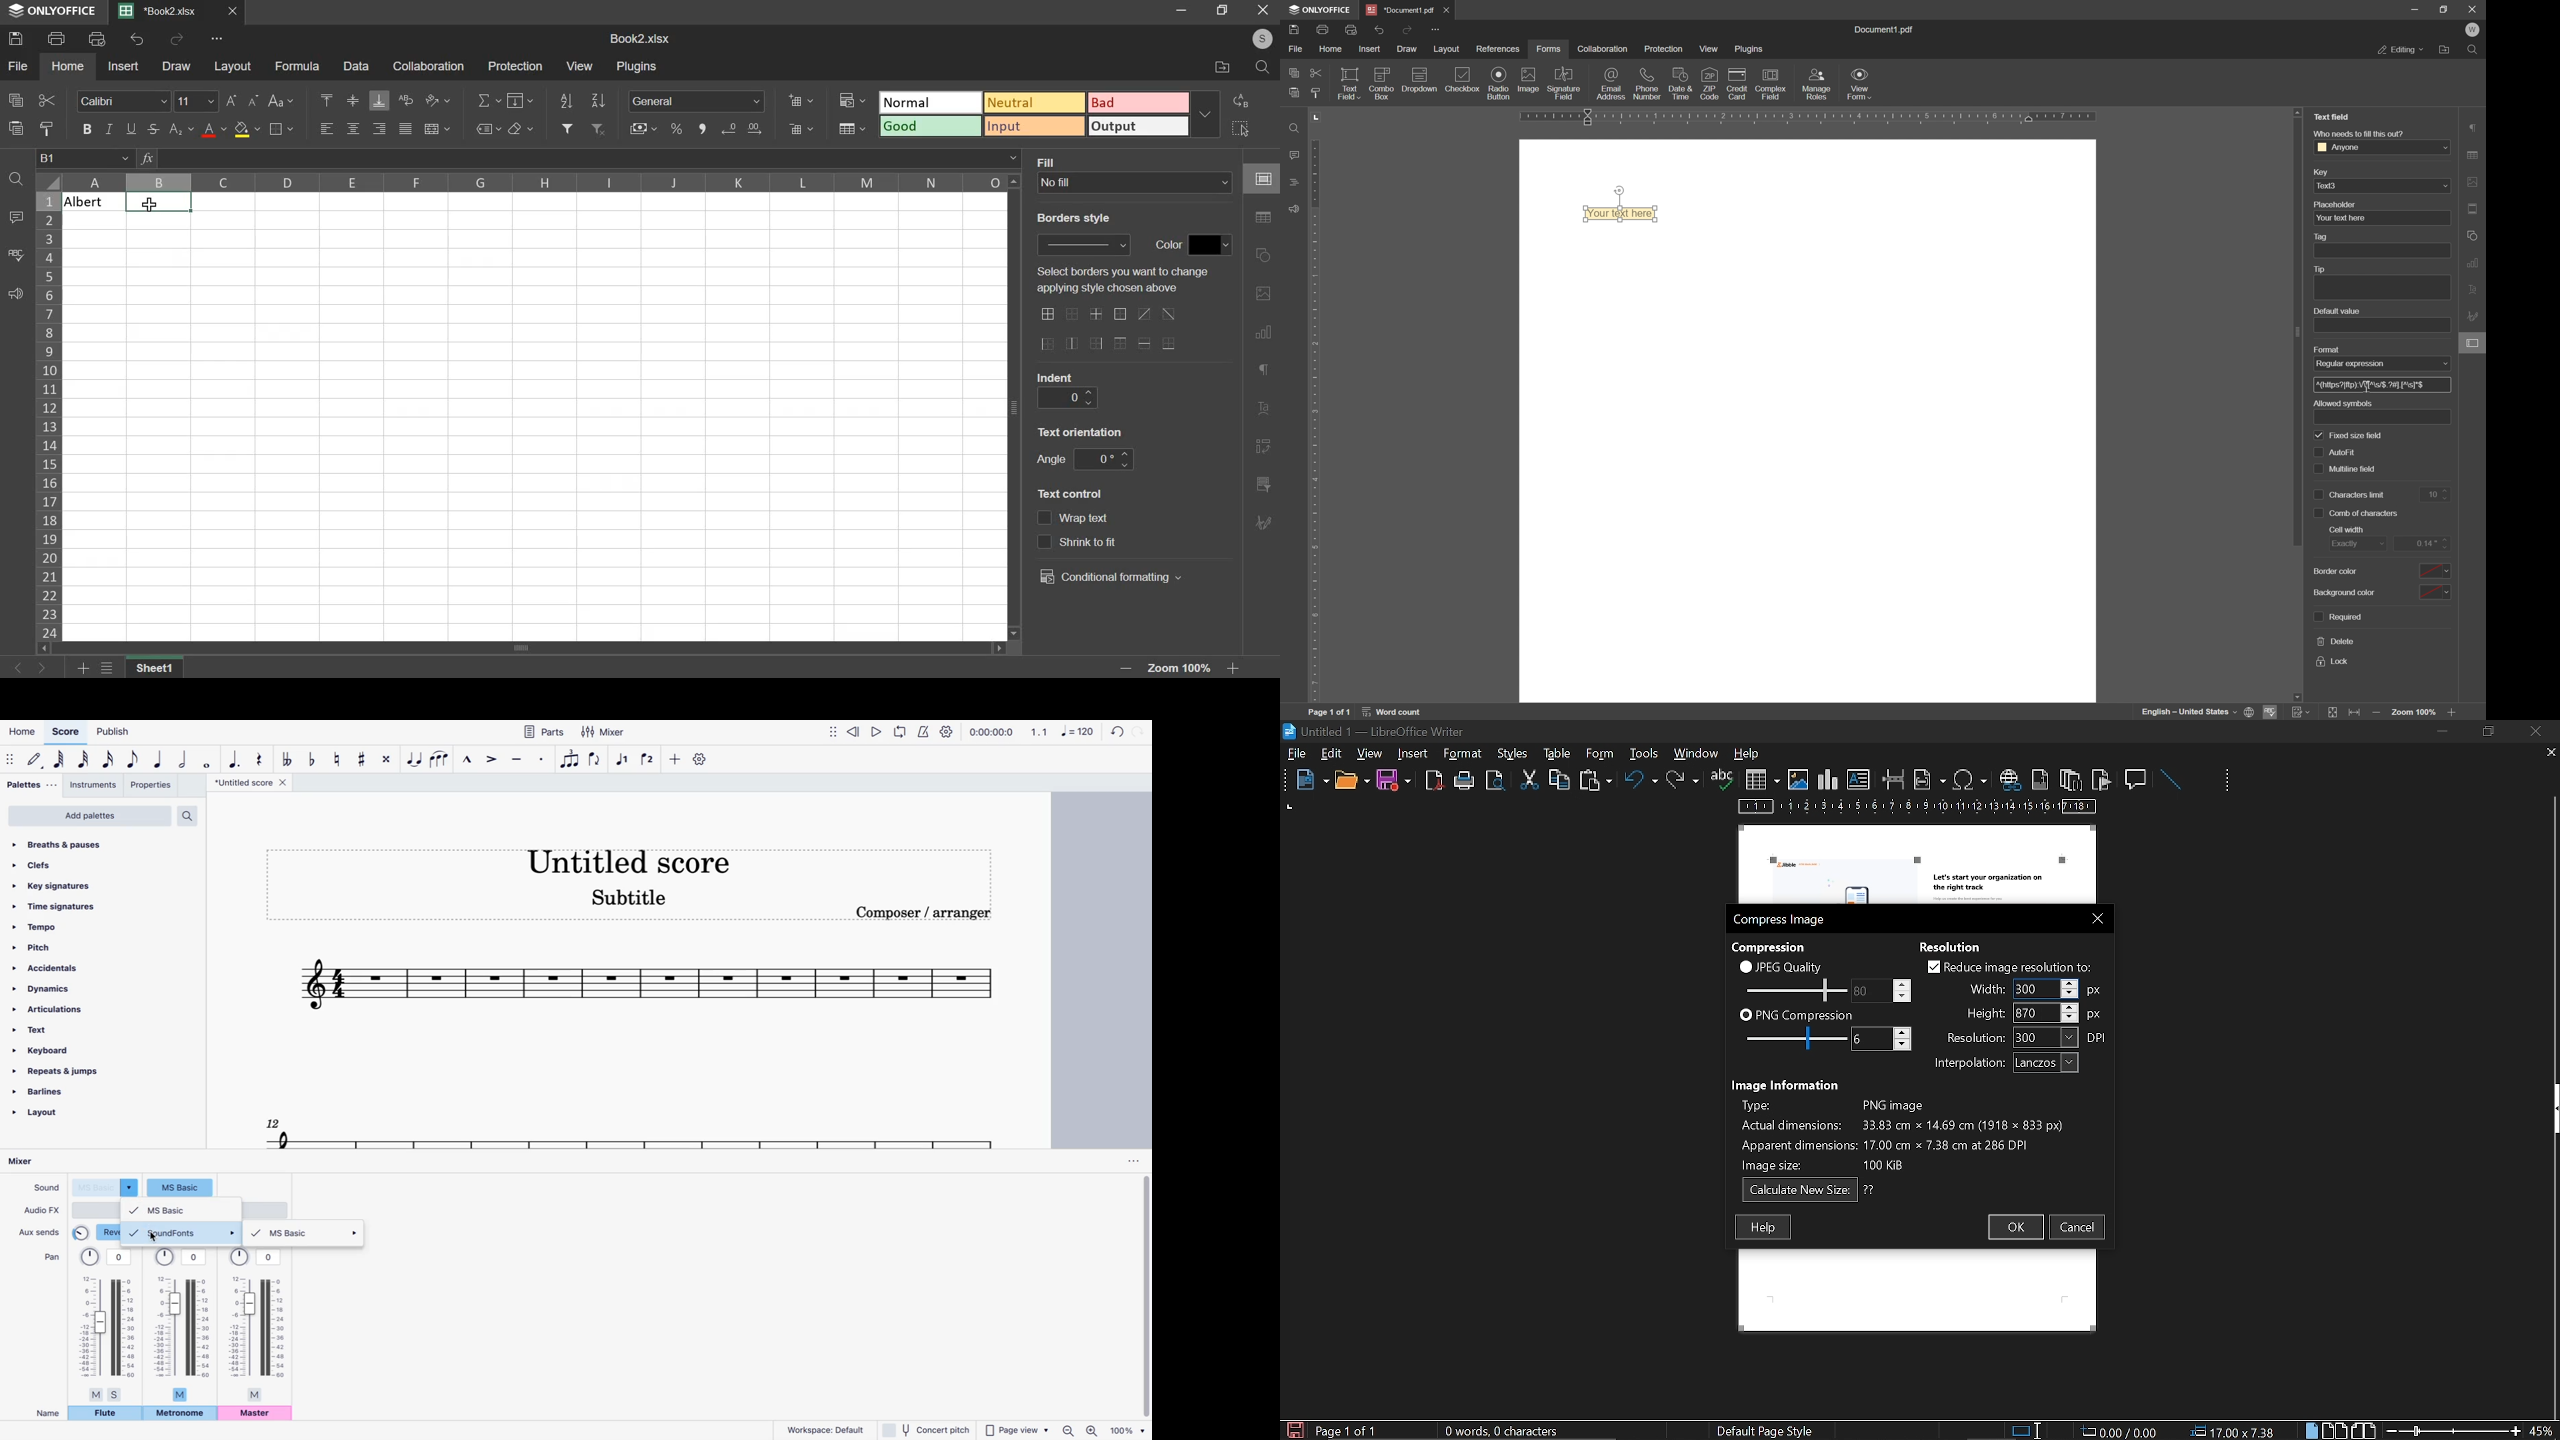 The width and height of the screenshot is (2576, 1456). What do you see at coordinates (1330, 712) in the screenshot?
I see `page 1 of 1` at bounding box center [1330, 712].